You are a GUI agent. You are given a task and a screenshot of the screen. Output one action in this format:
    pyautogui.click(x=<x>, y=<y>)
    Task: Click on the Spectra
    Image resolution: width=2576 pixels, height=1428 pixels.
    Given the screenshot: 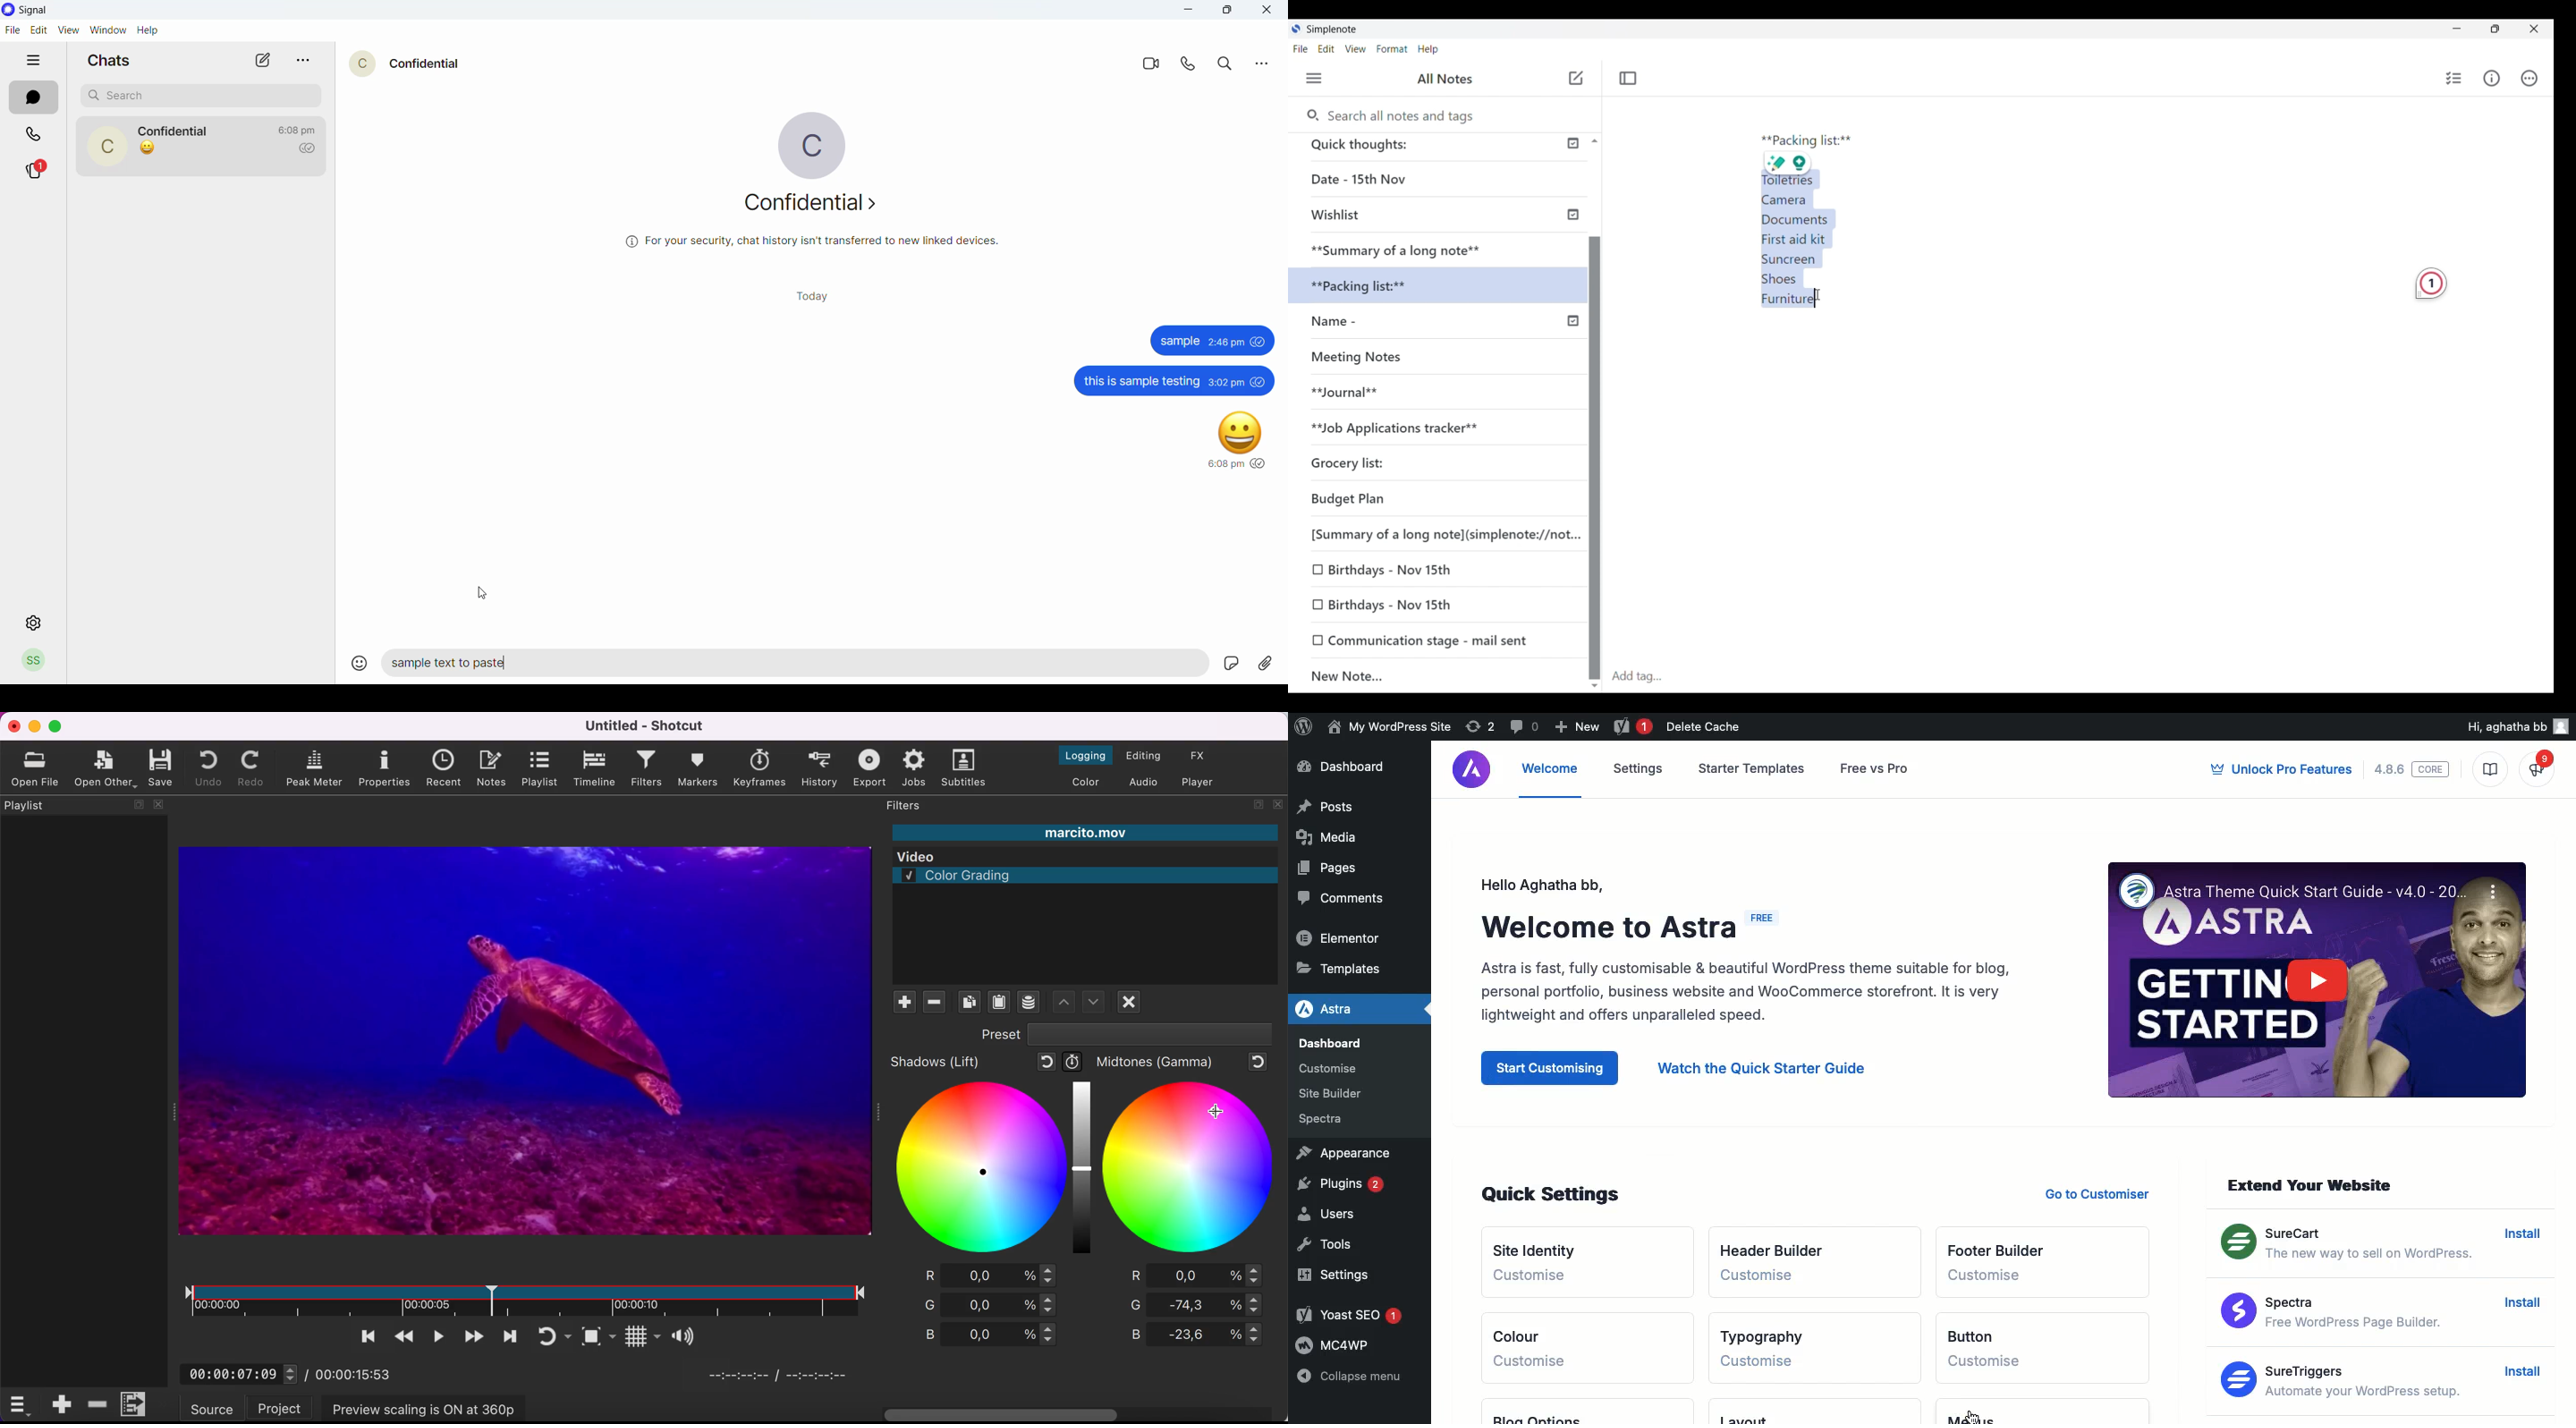 What is the action you would take?
    pyautogui.click(x=2335, y=1313)
    